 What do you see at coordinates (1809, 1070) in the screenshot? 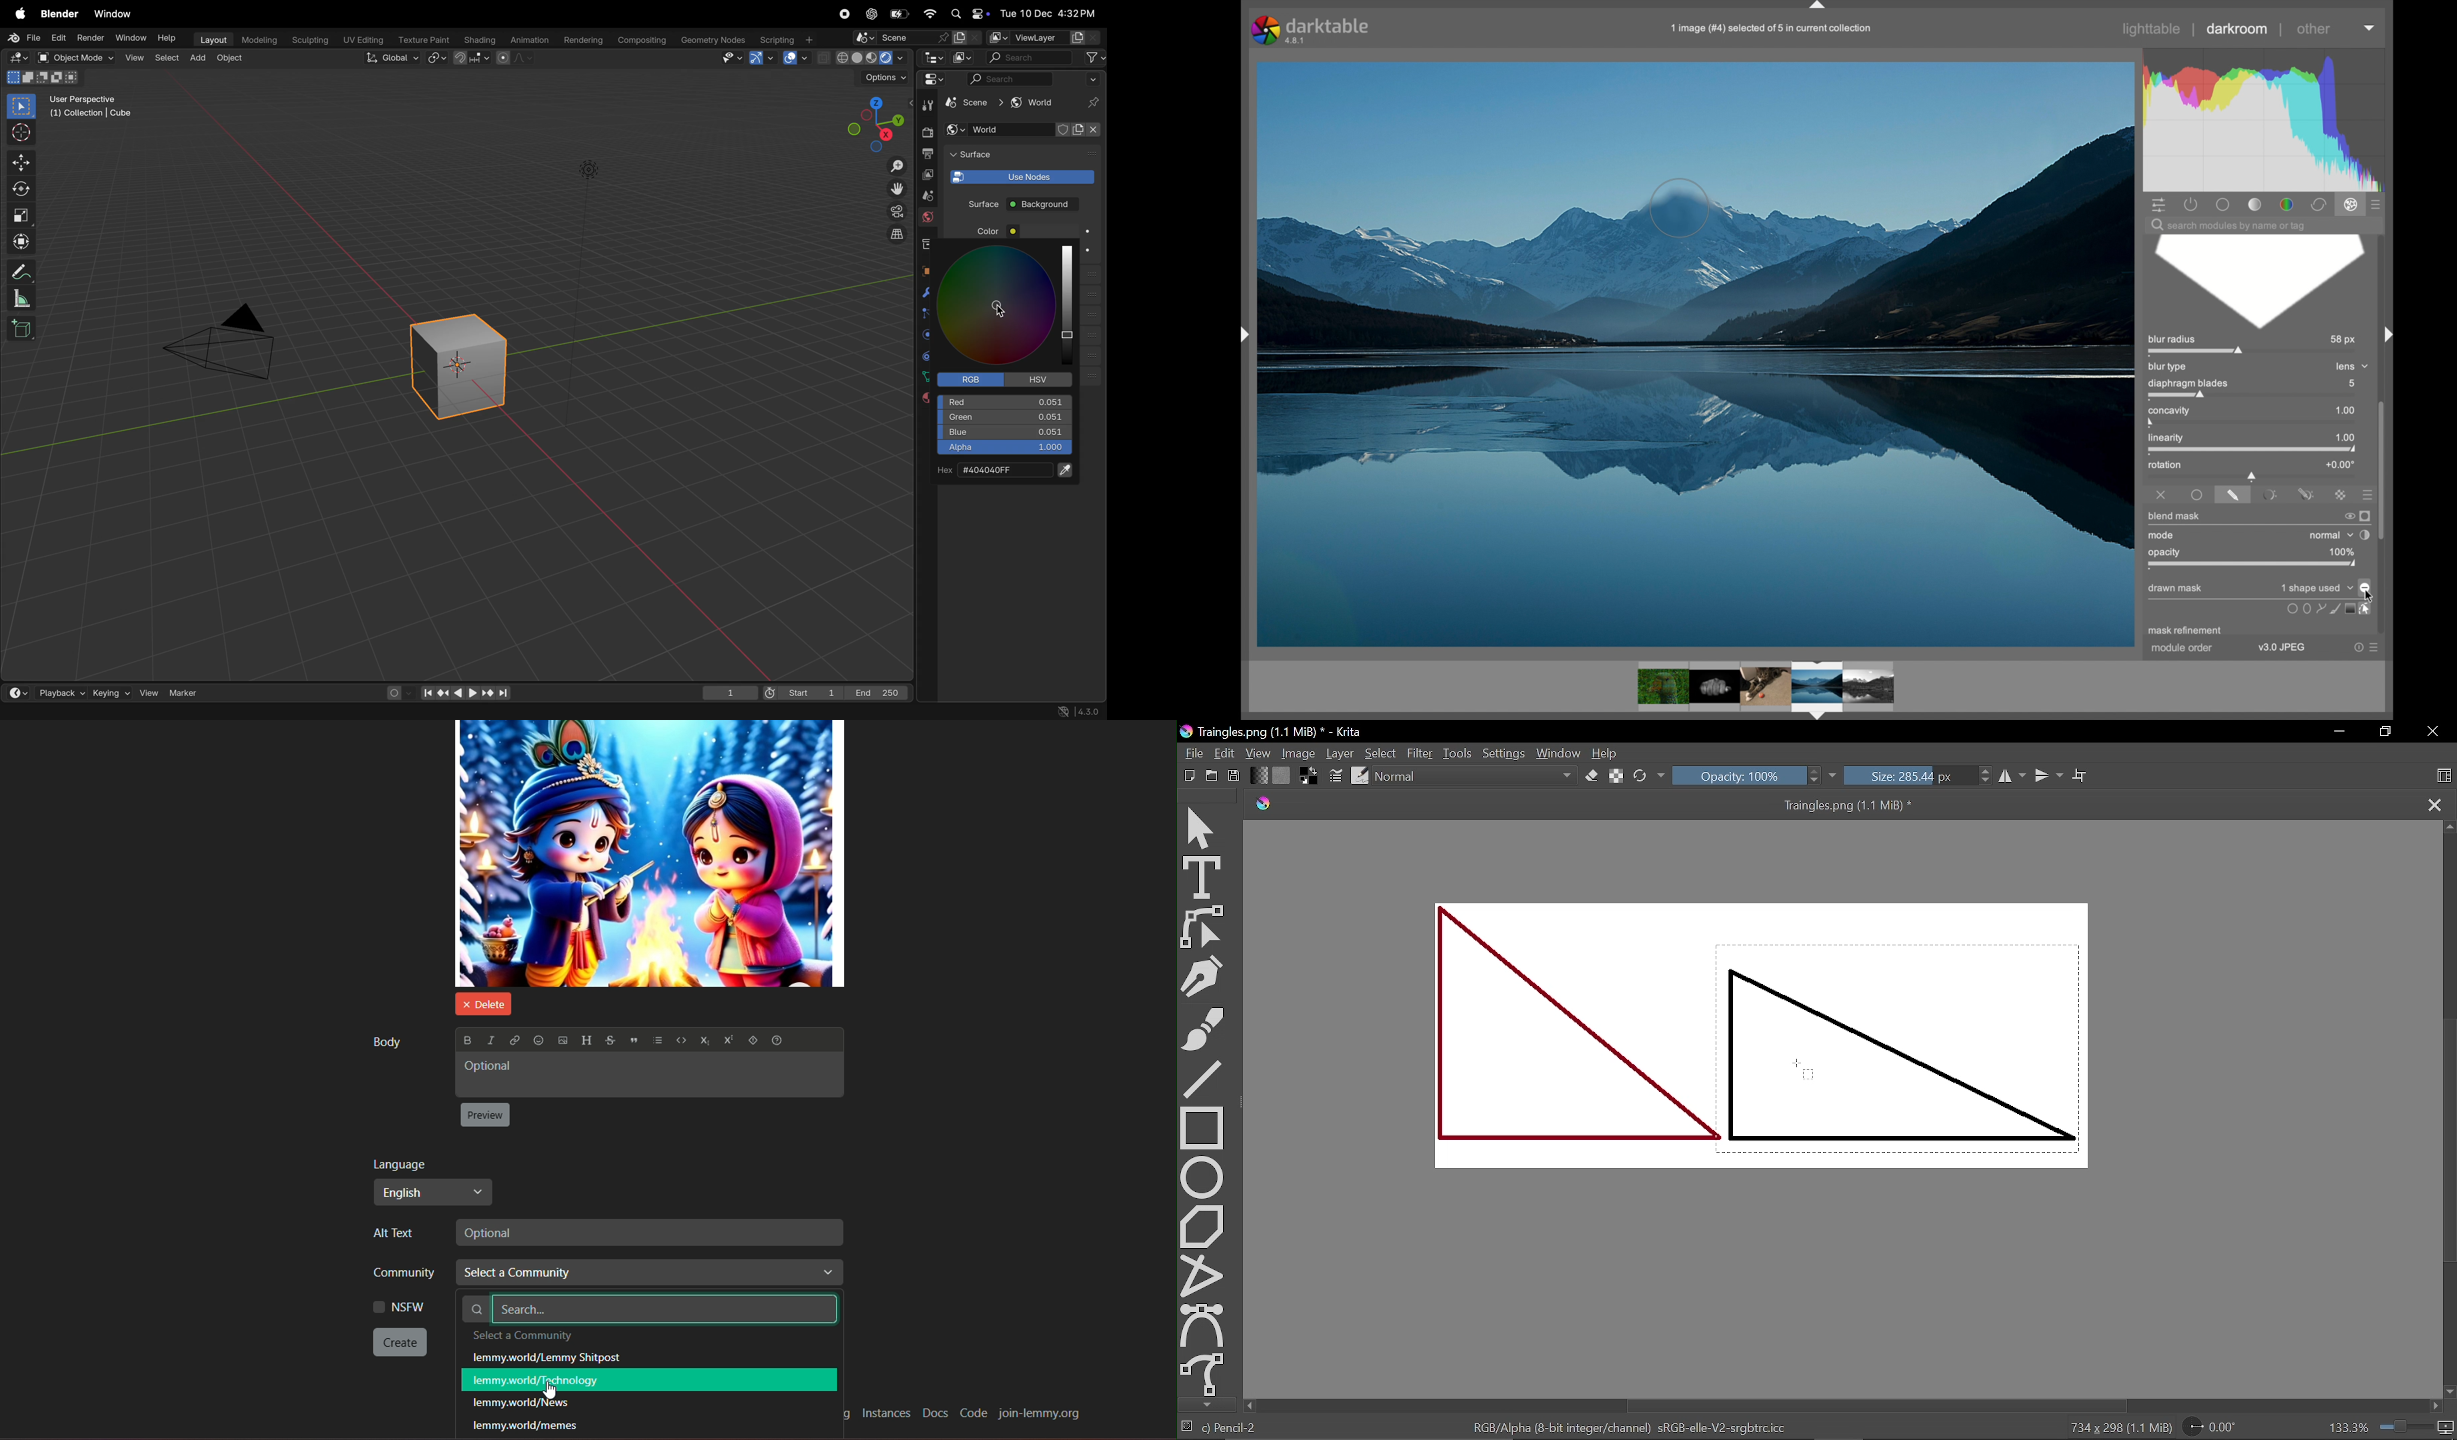
I see `Cursor` at bounding box center [1809, 1070].